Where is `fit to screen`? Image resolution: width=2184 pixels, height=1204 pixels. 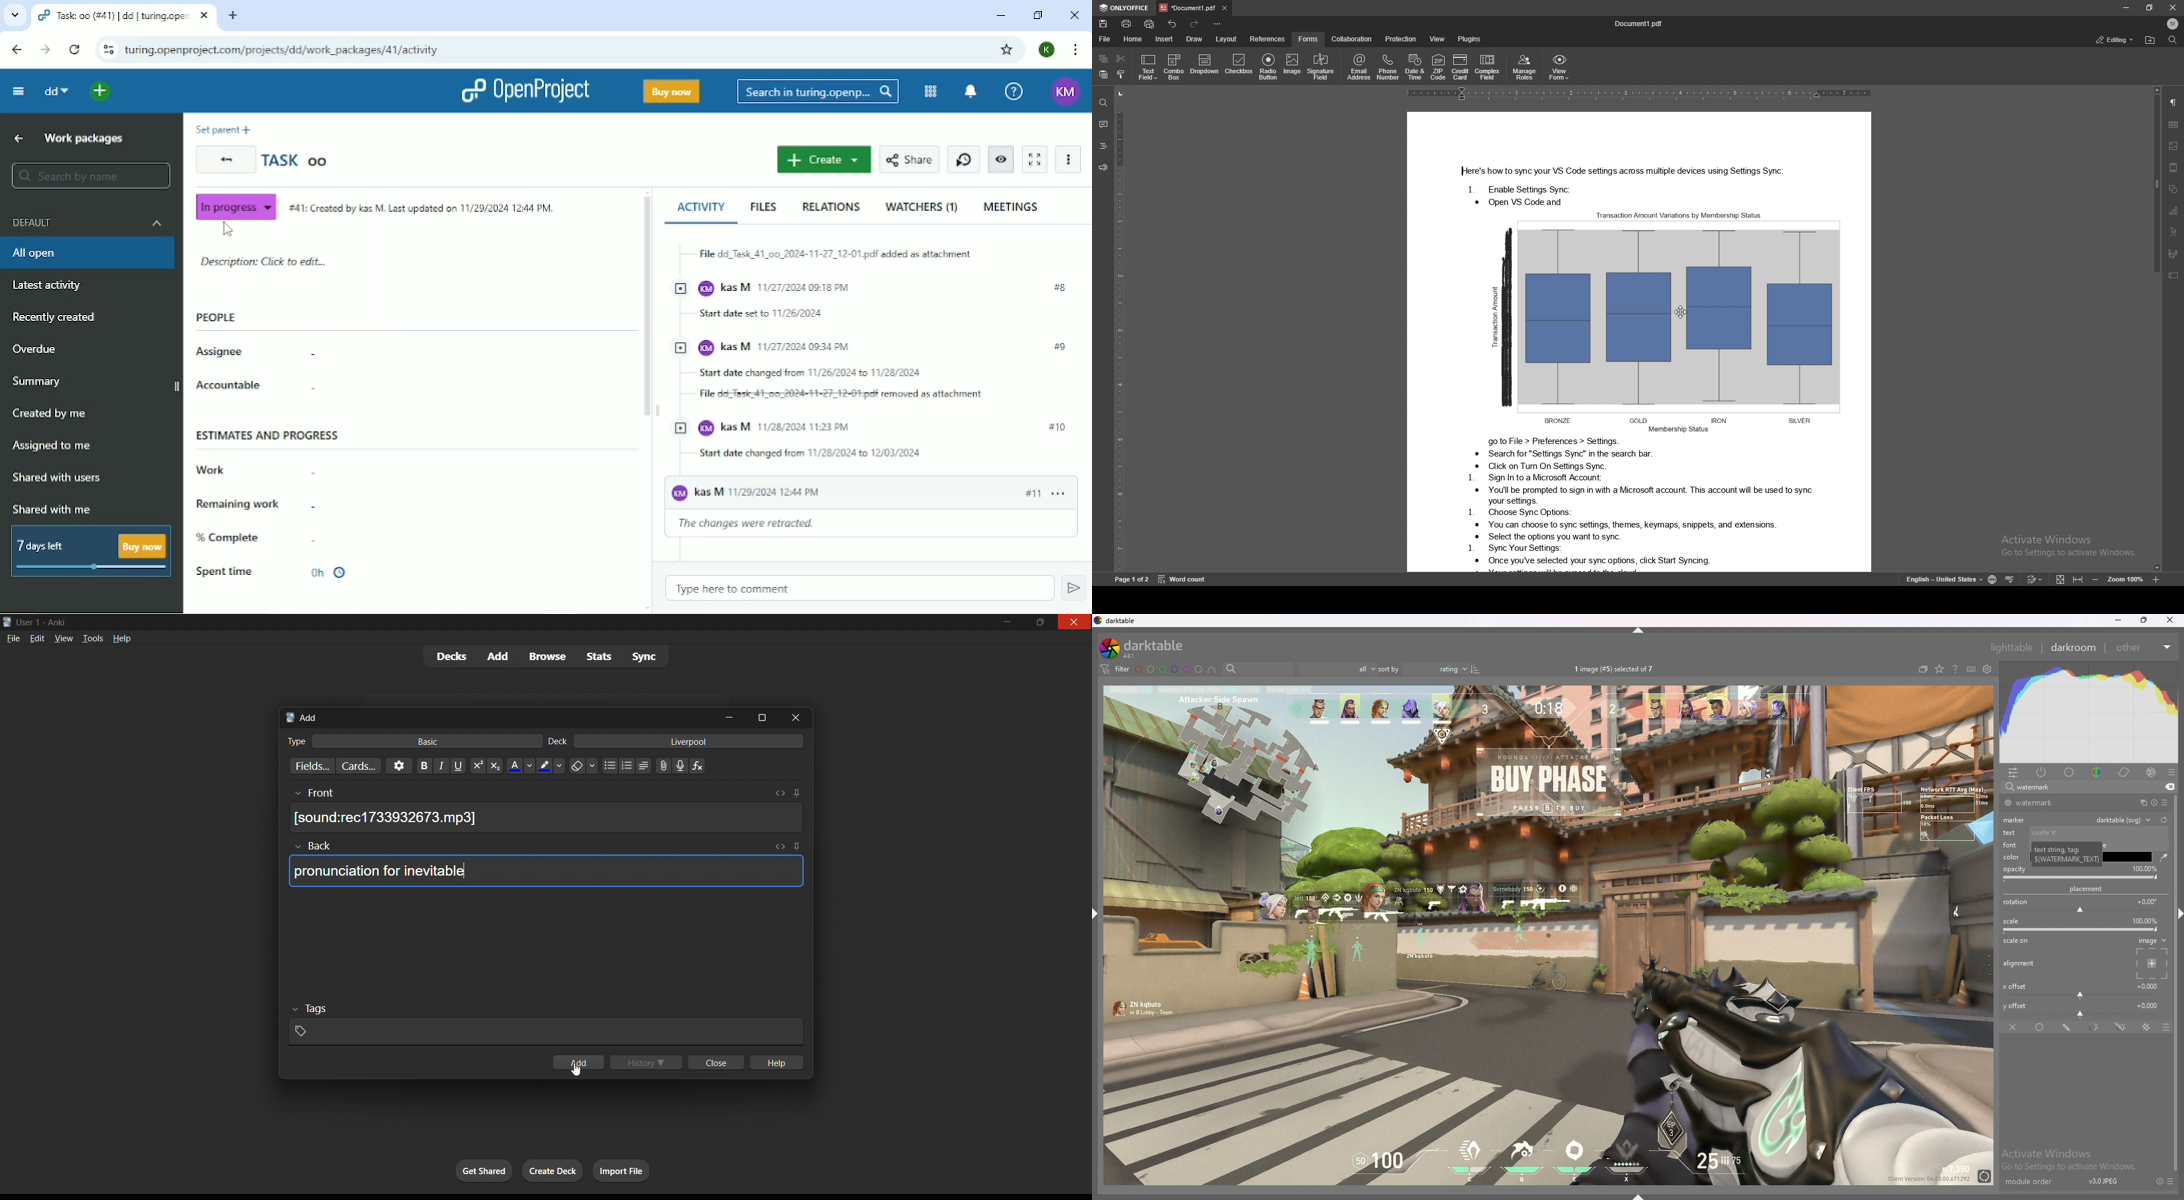
fit to screen is located at coordinates (2060, 580).